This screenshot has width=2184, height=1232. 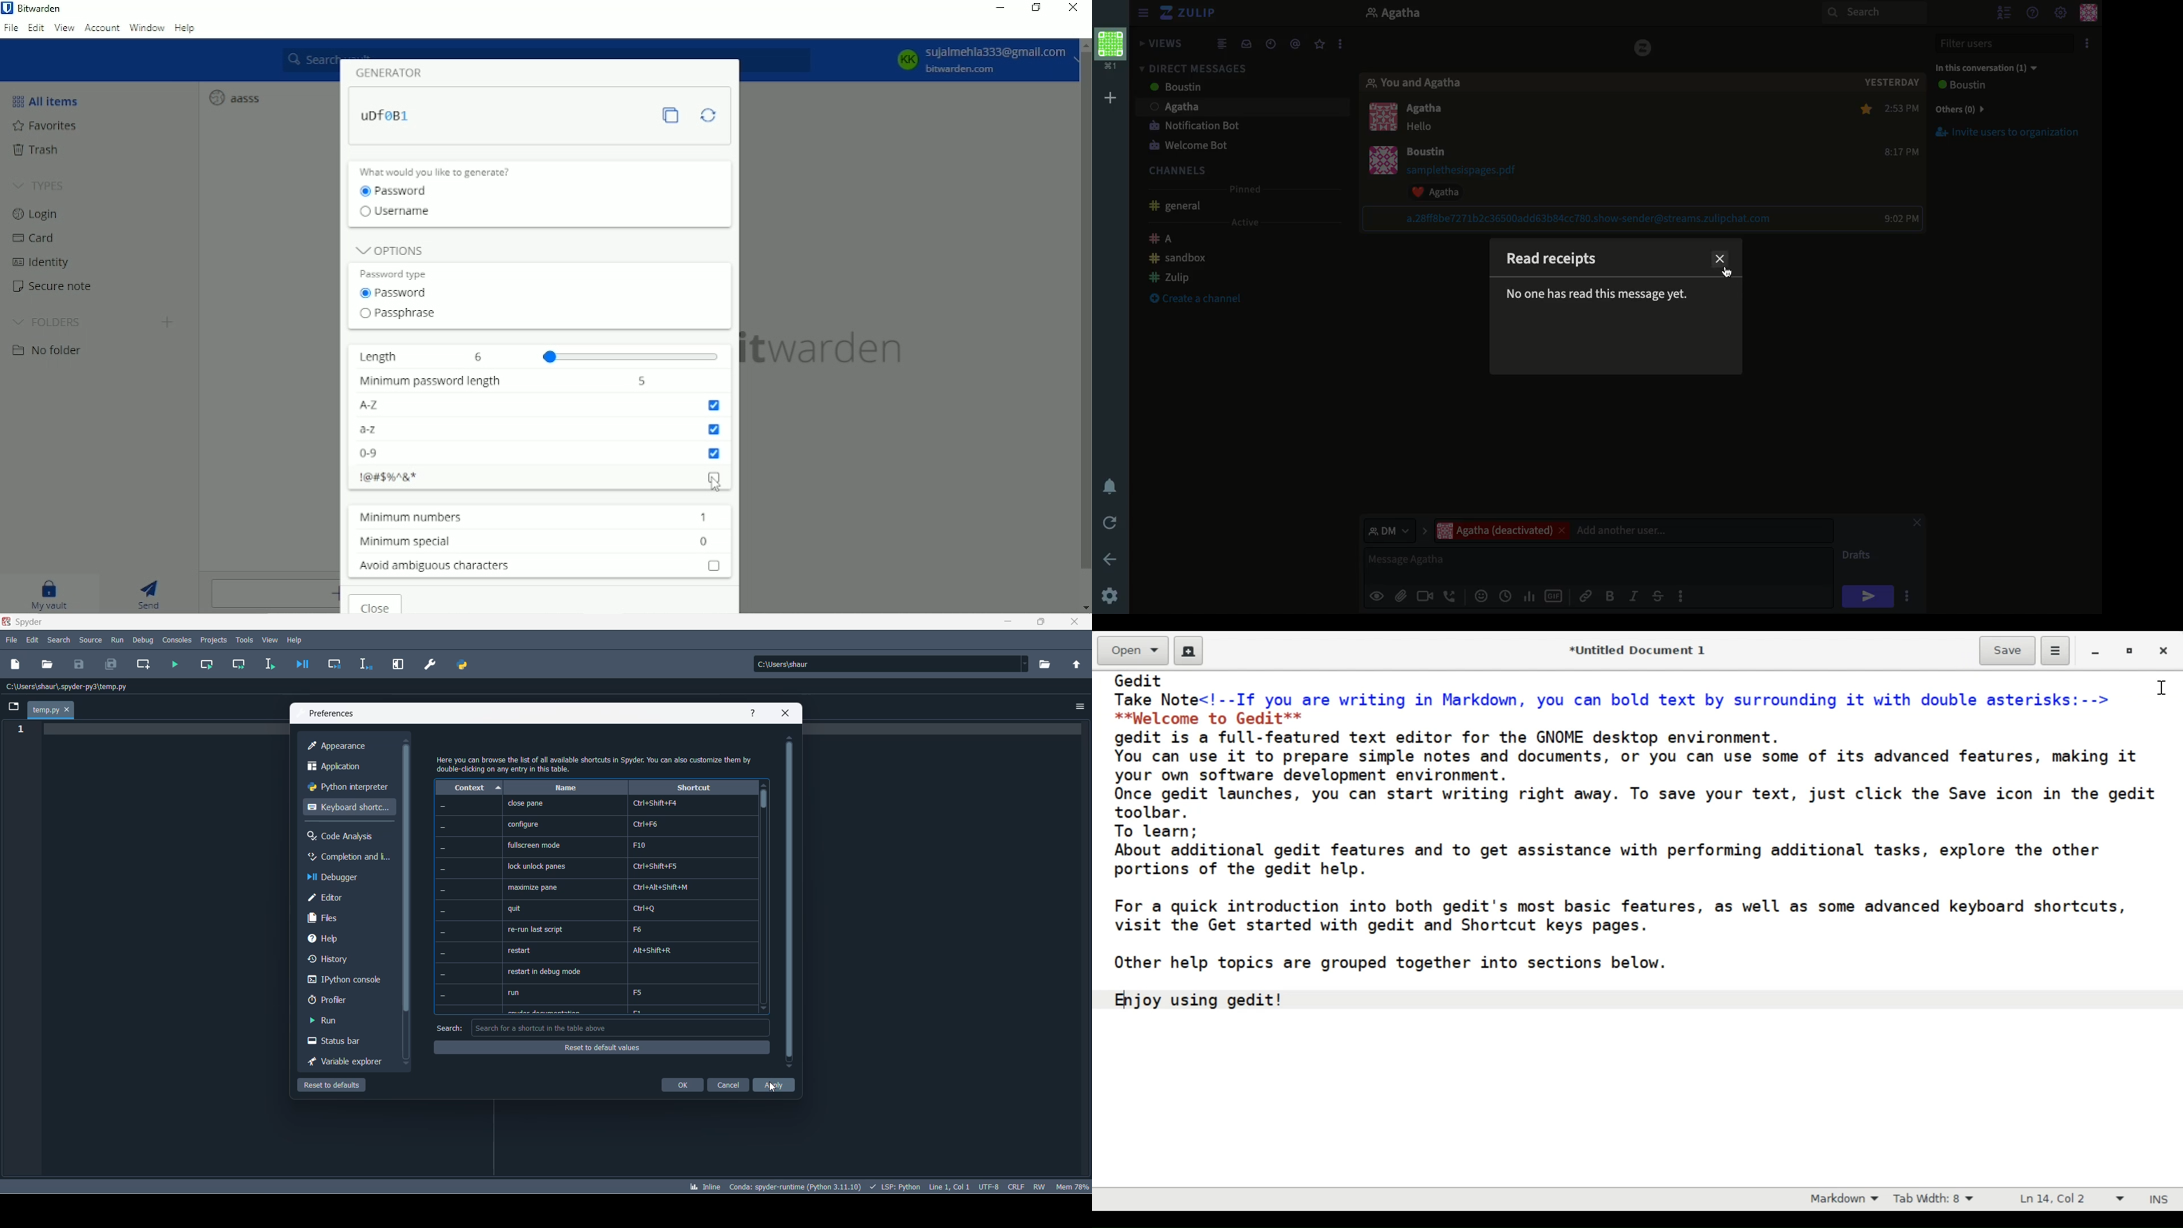 I want to click on Create folder, so click(x=168, y=323).